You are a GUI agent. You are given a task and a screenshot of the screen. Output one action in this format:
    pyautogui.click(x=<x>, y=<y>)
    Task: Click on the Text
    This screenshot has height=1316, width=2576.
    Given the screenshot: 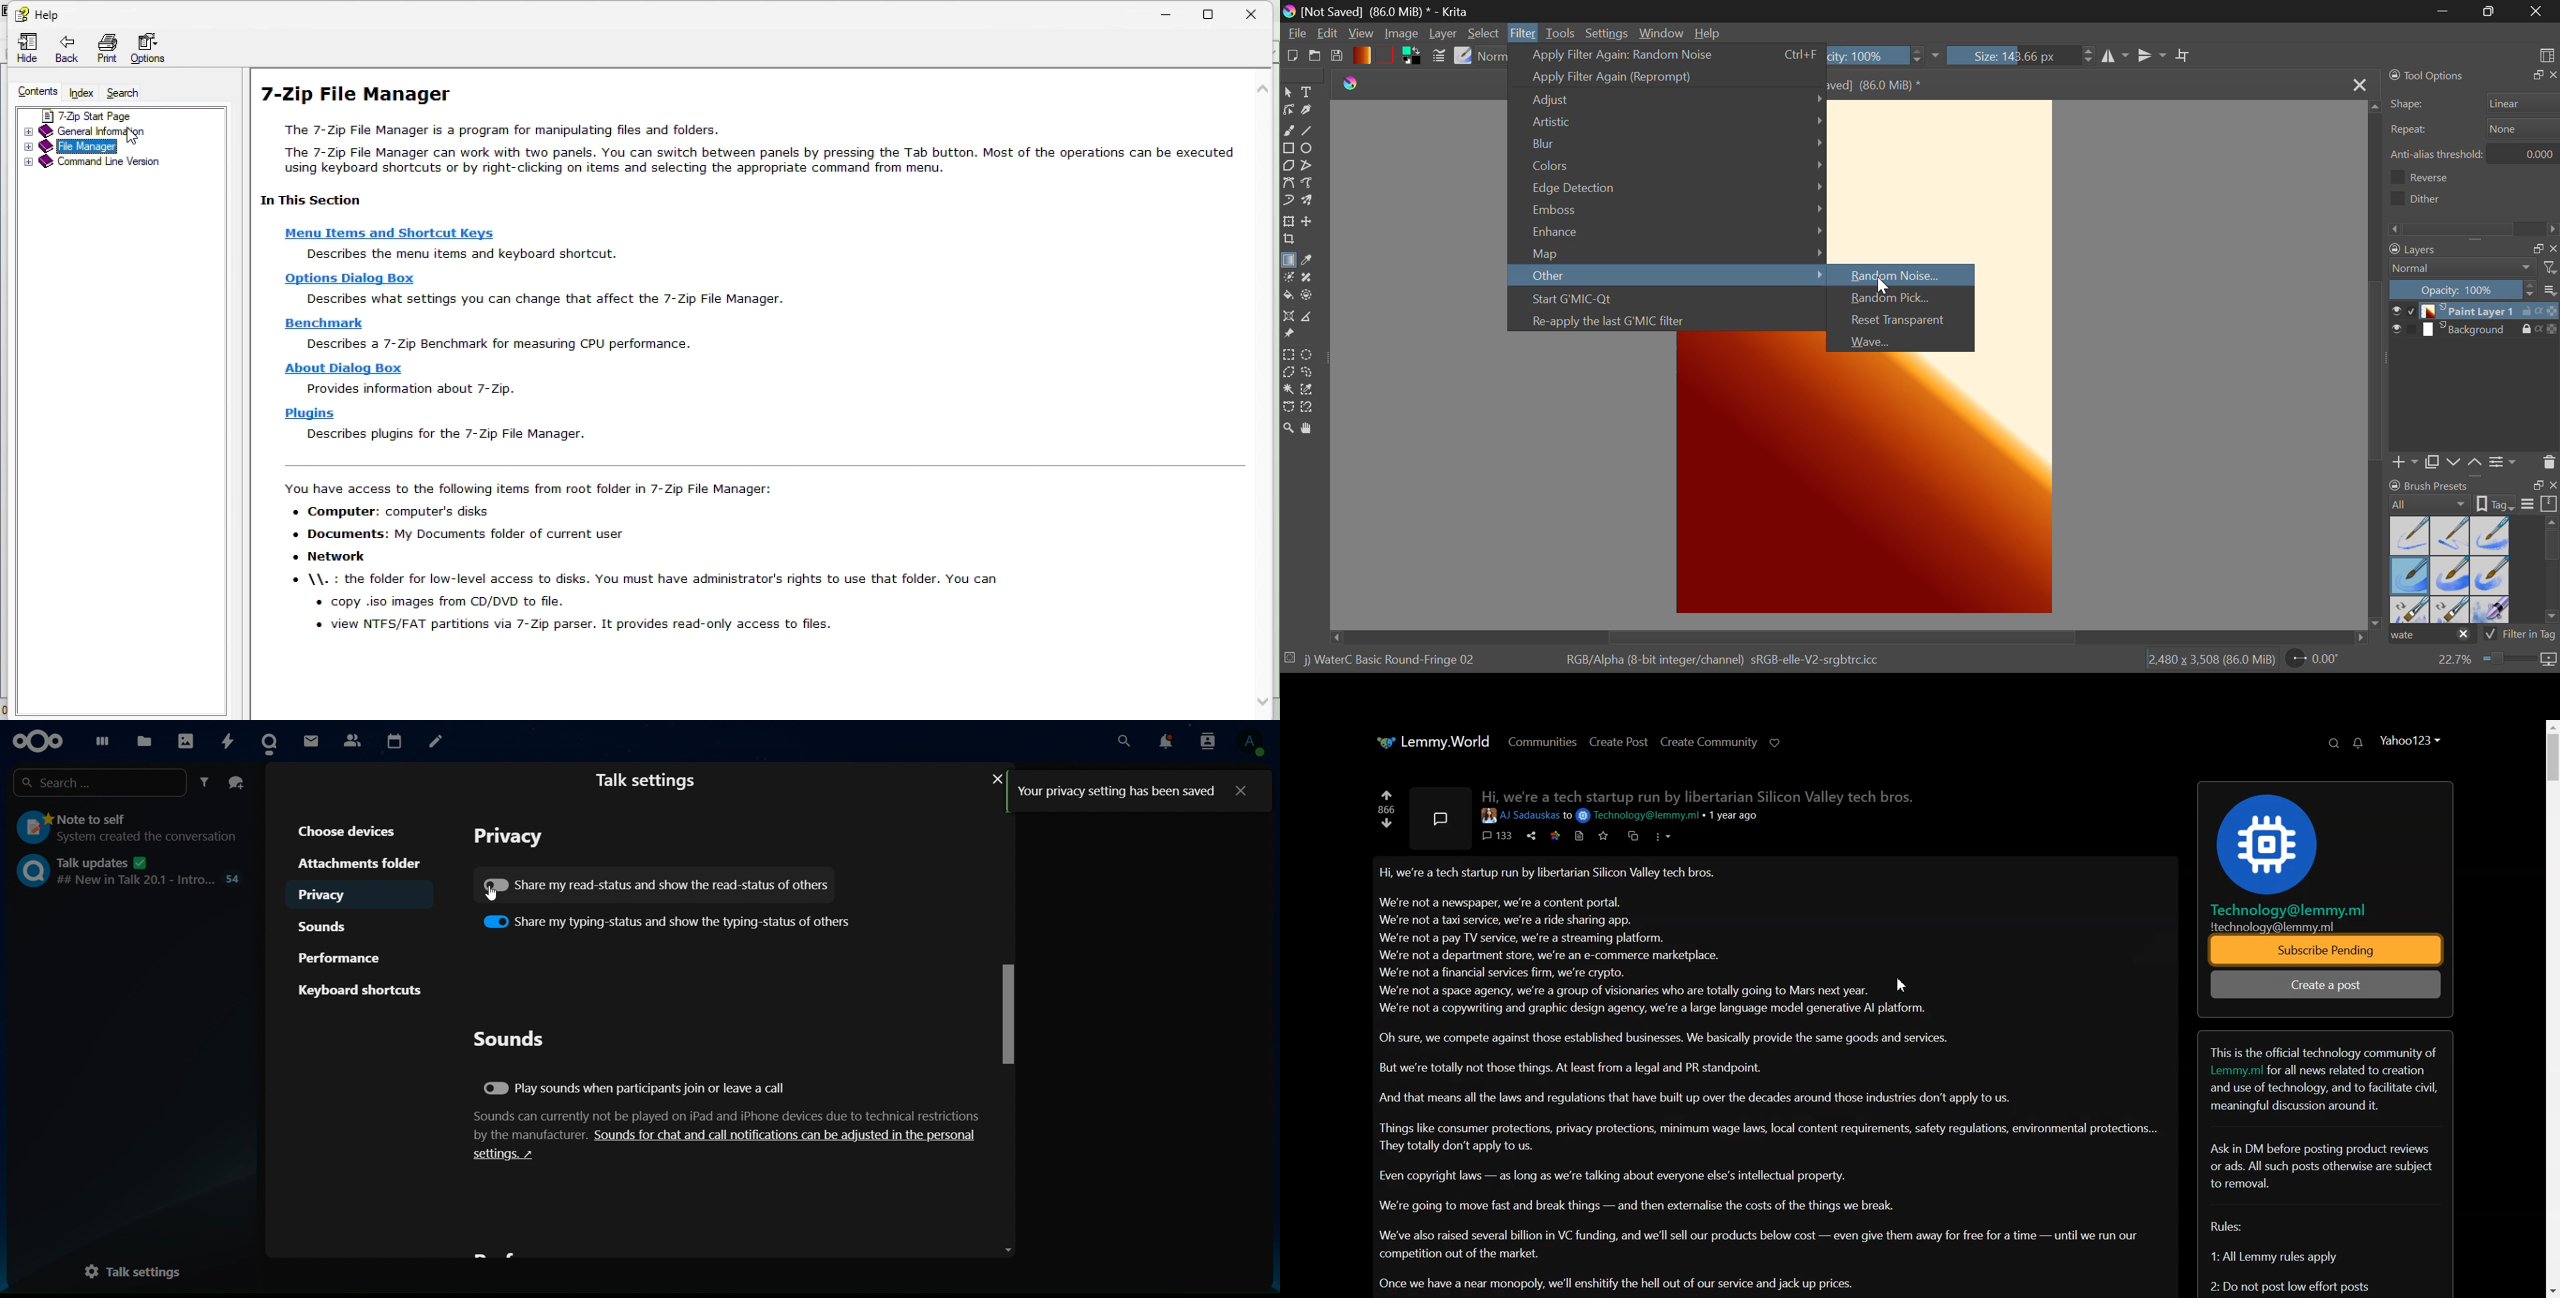 What is the action you would take?
    pyautogui.click(x=1309, y=93)
    